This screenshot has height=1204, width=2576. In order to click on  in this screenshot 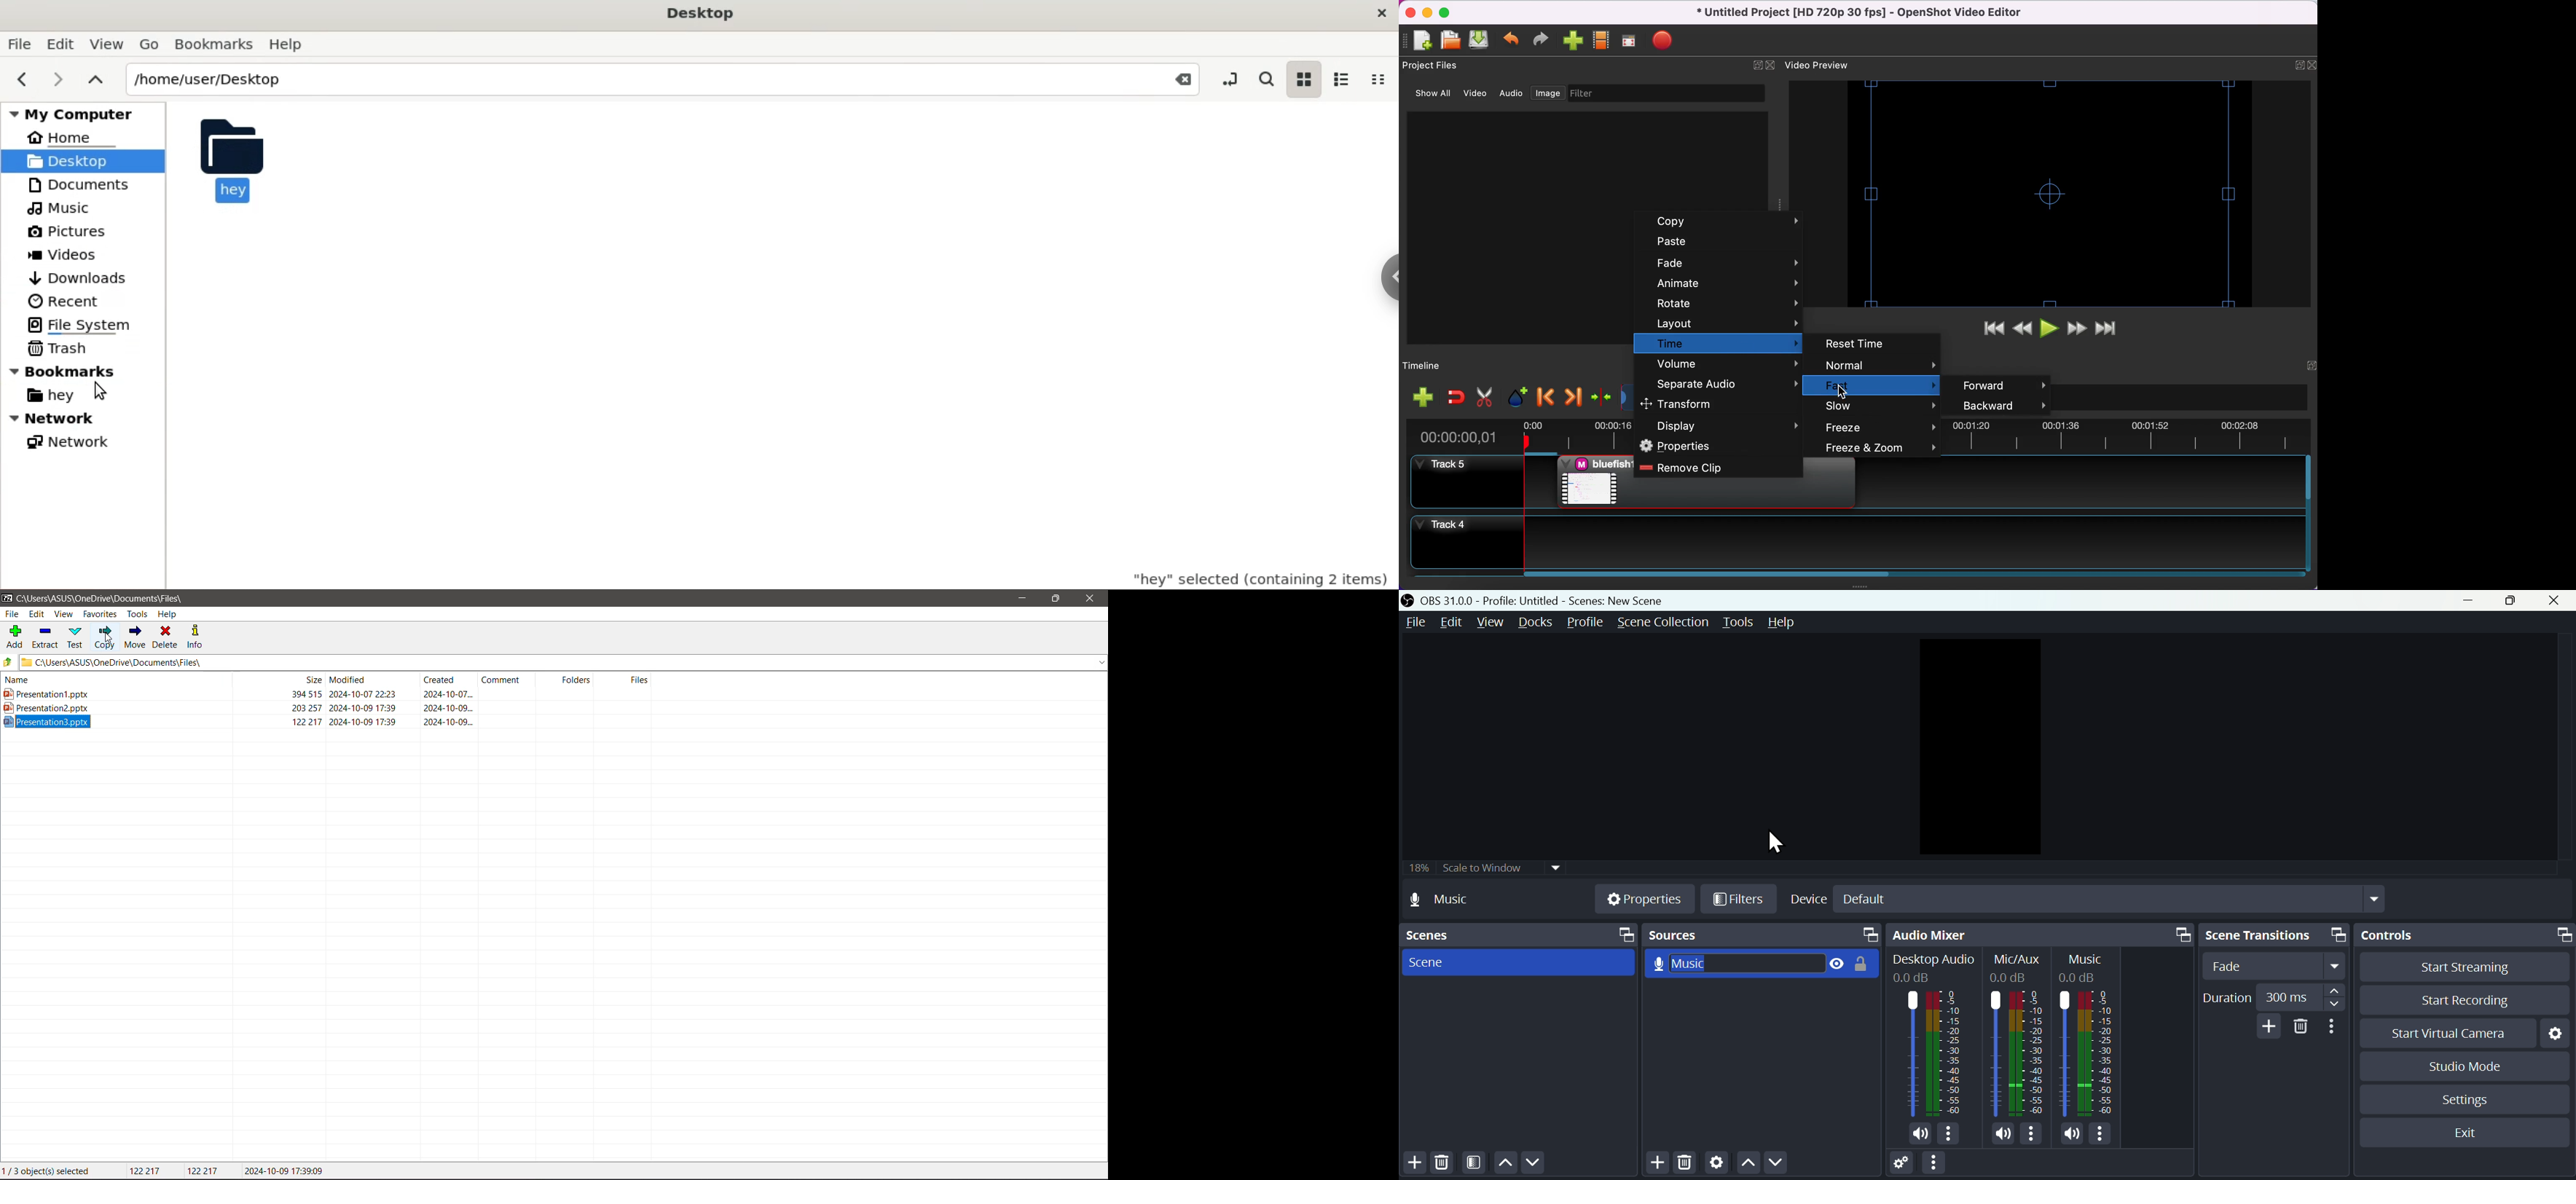, I will do `click(2087, 977)`.